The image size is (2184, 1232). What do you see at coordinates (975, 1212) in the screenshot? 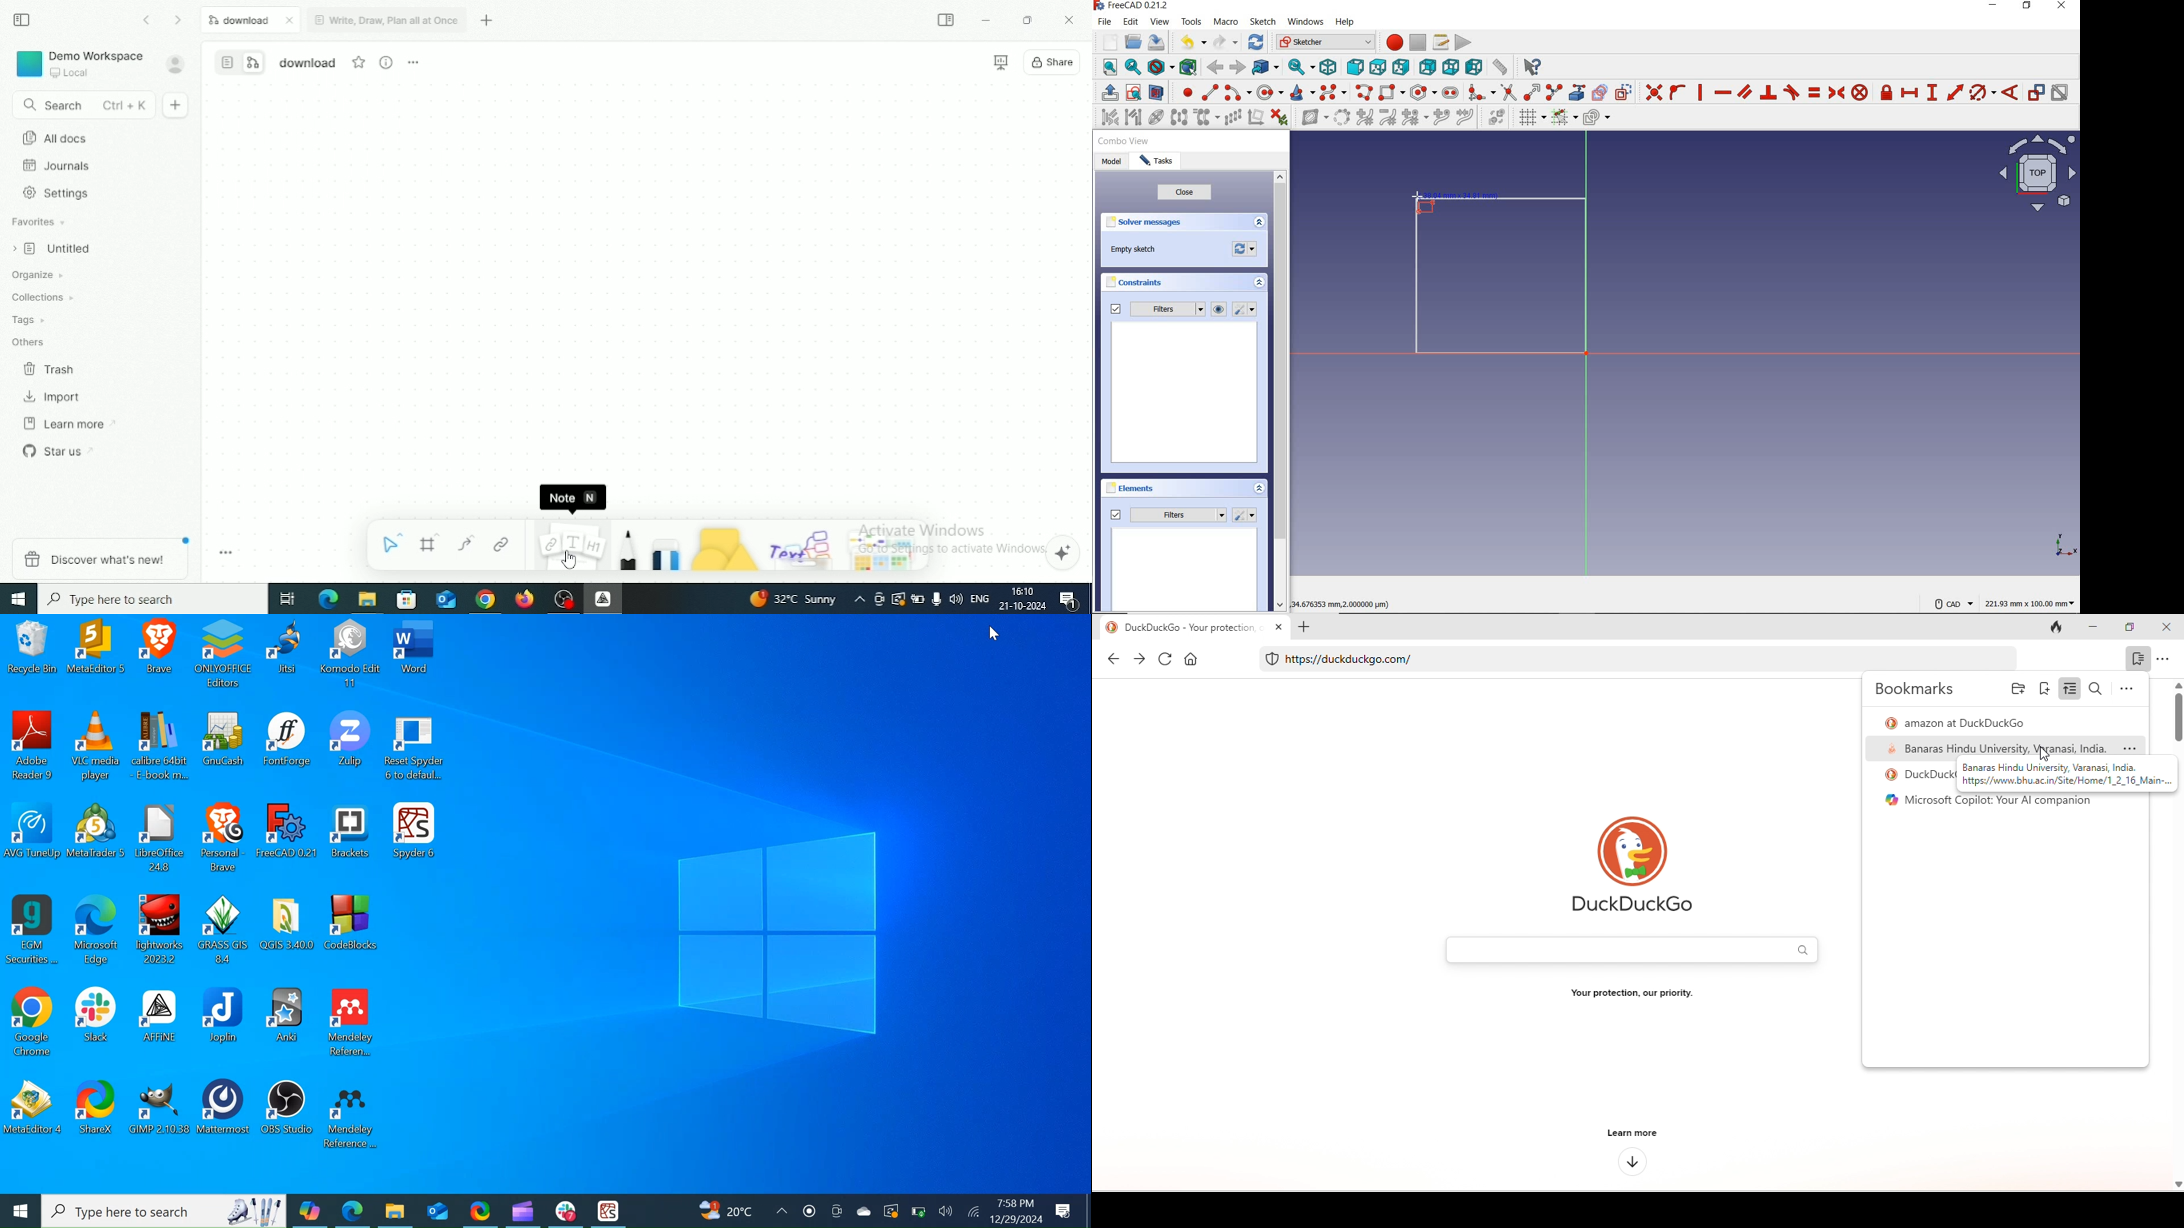
I see `Internet Connectivity` at bounding box center [975, 1212].